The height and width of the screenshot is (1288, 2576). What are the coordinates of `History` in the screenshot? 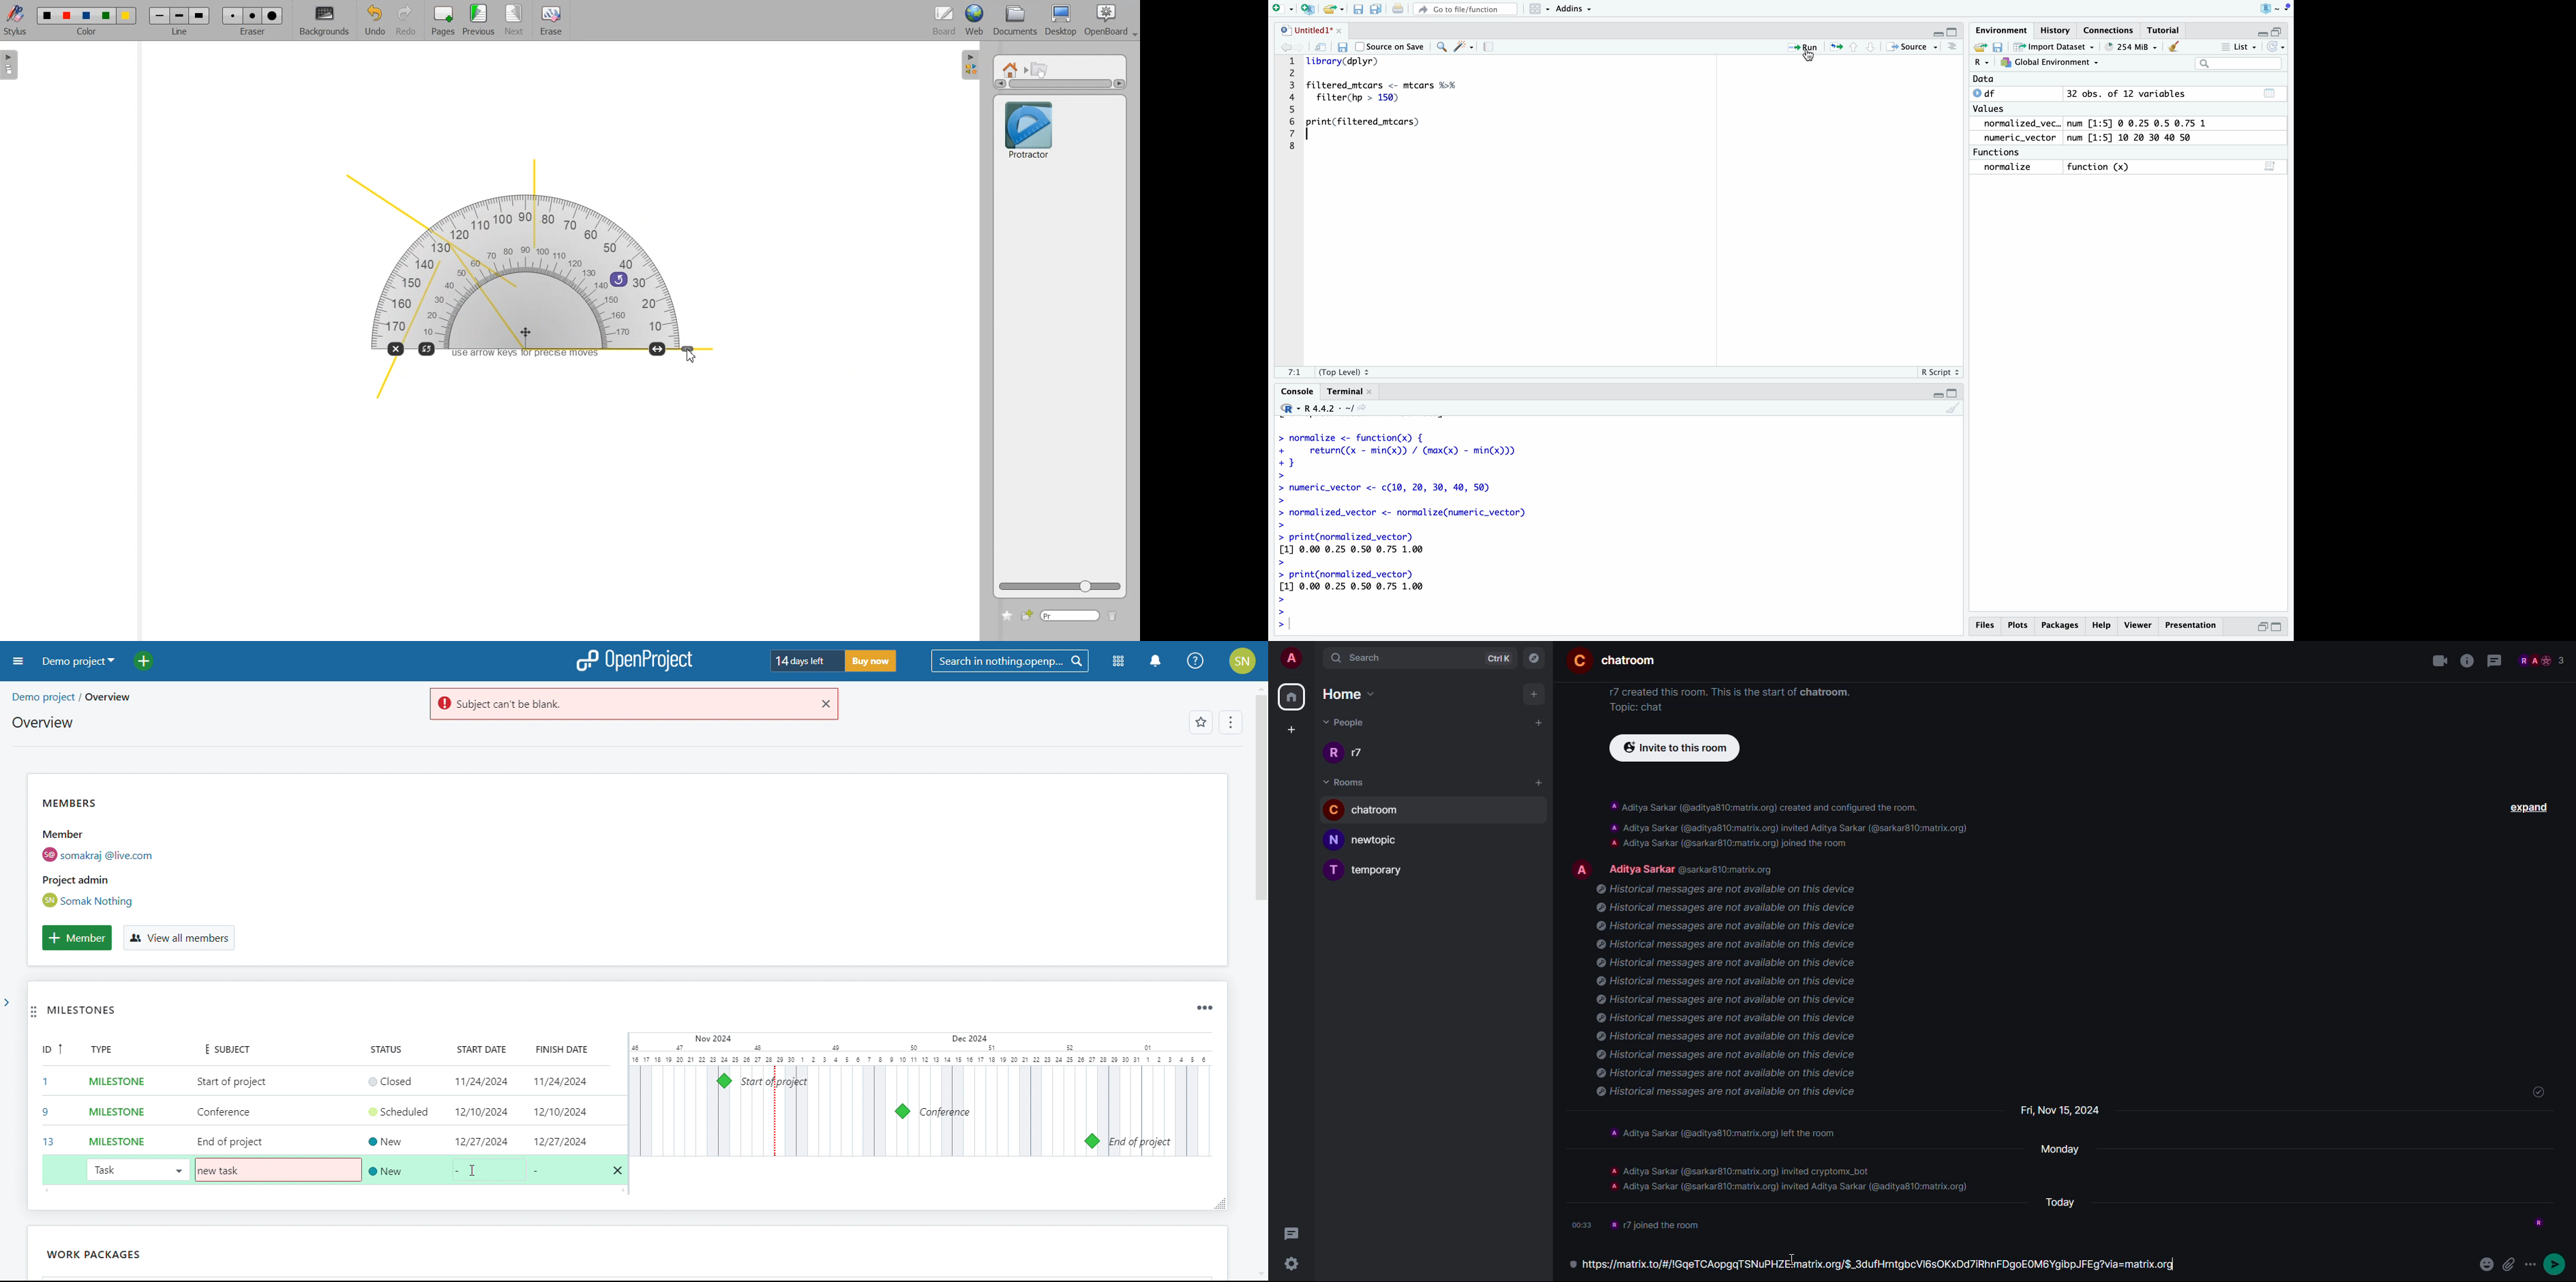 It's located at (2056, 30).